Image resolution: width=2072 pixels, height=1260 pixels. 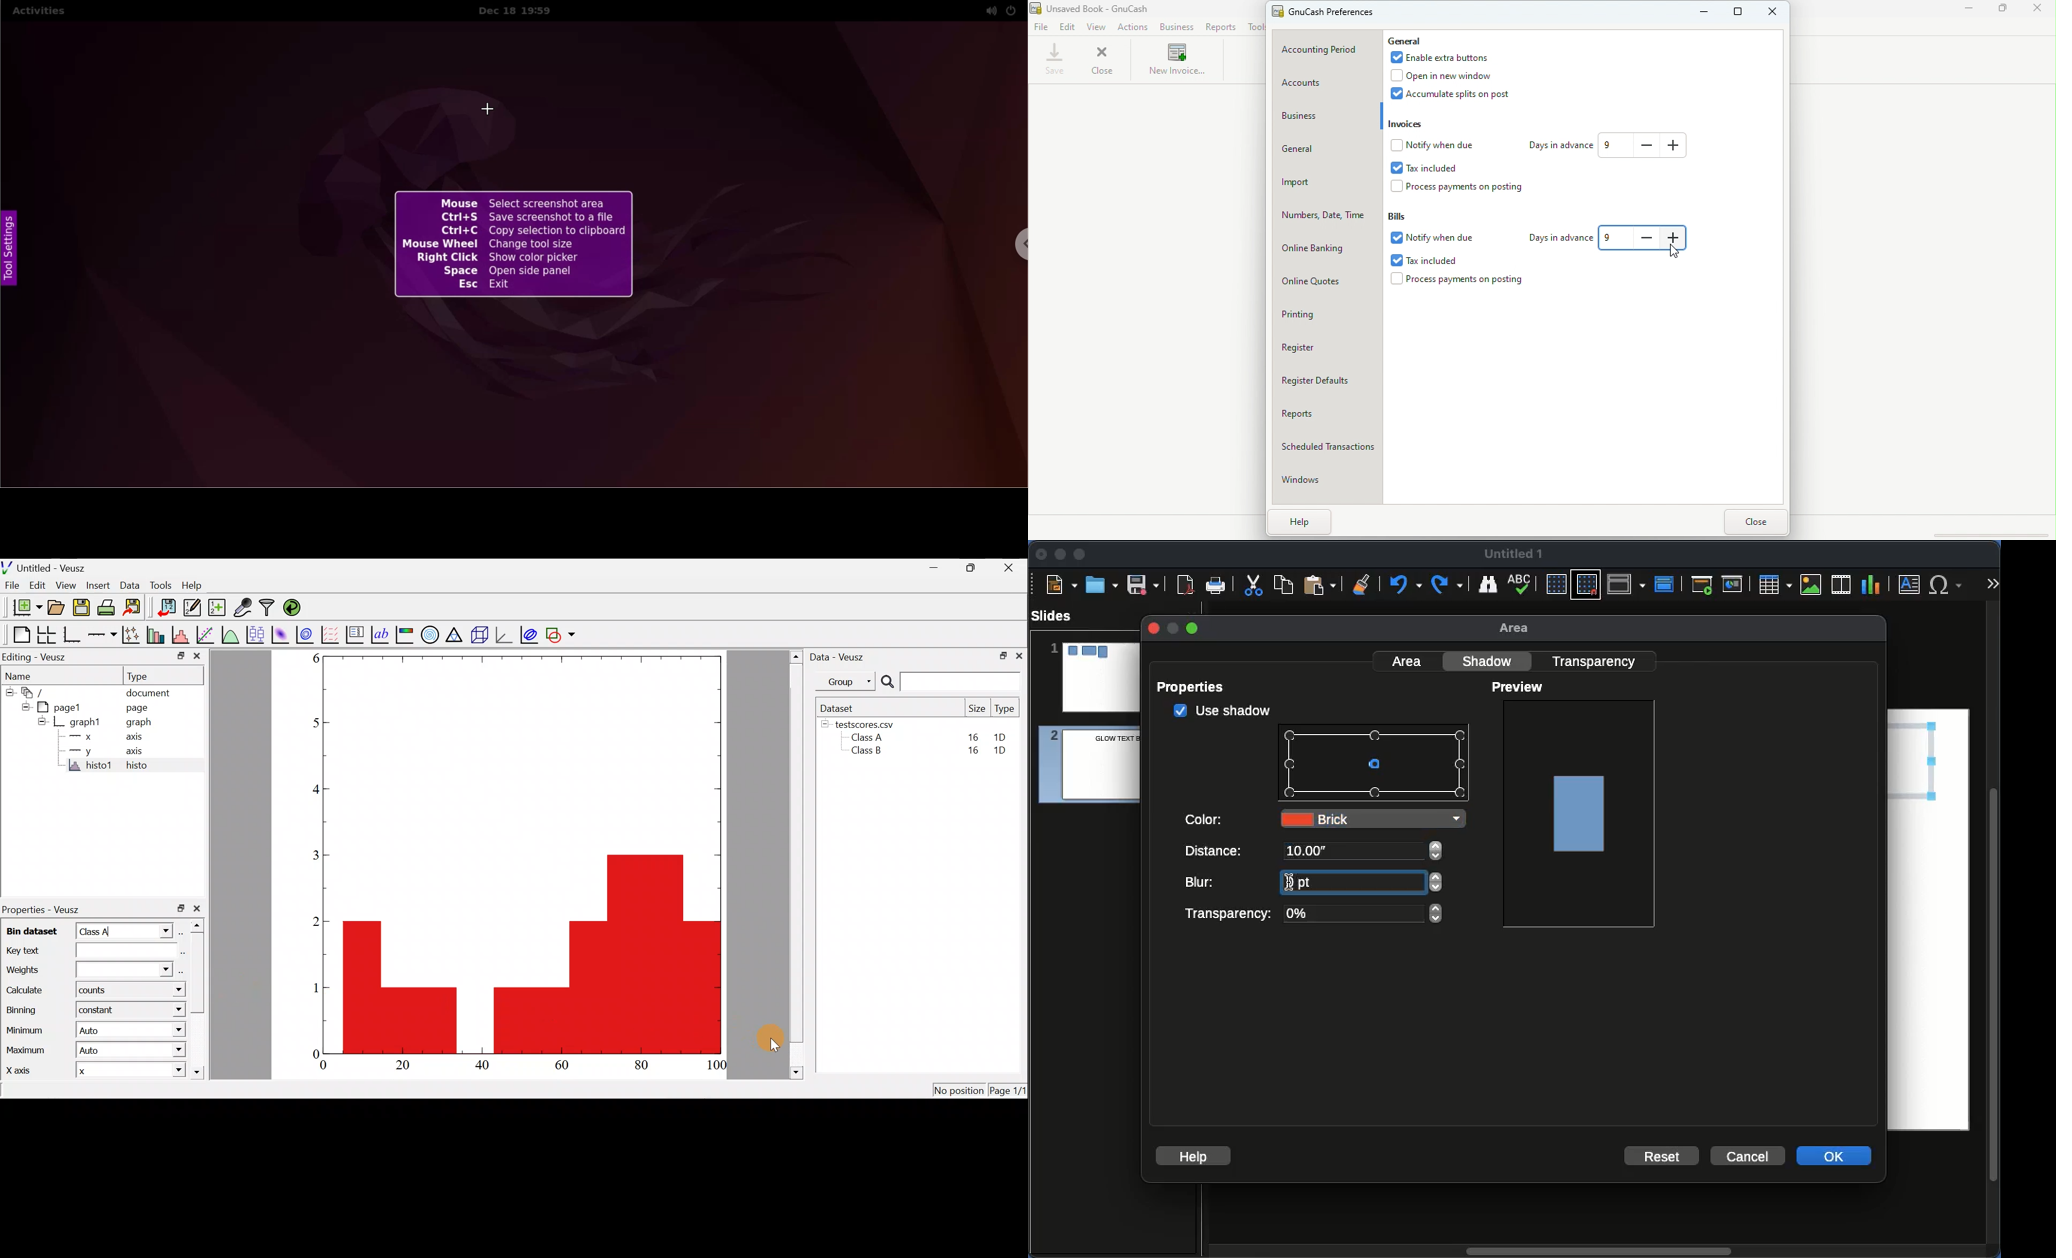 I want to click on 16, so click(x=971, y=753).